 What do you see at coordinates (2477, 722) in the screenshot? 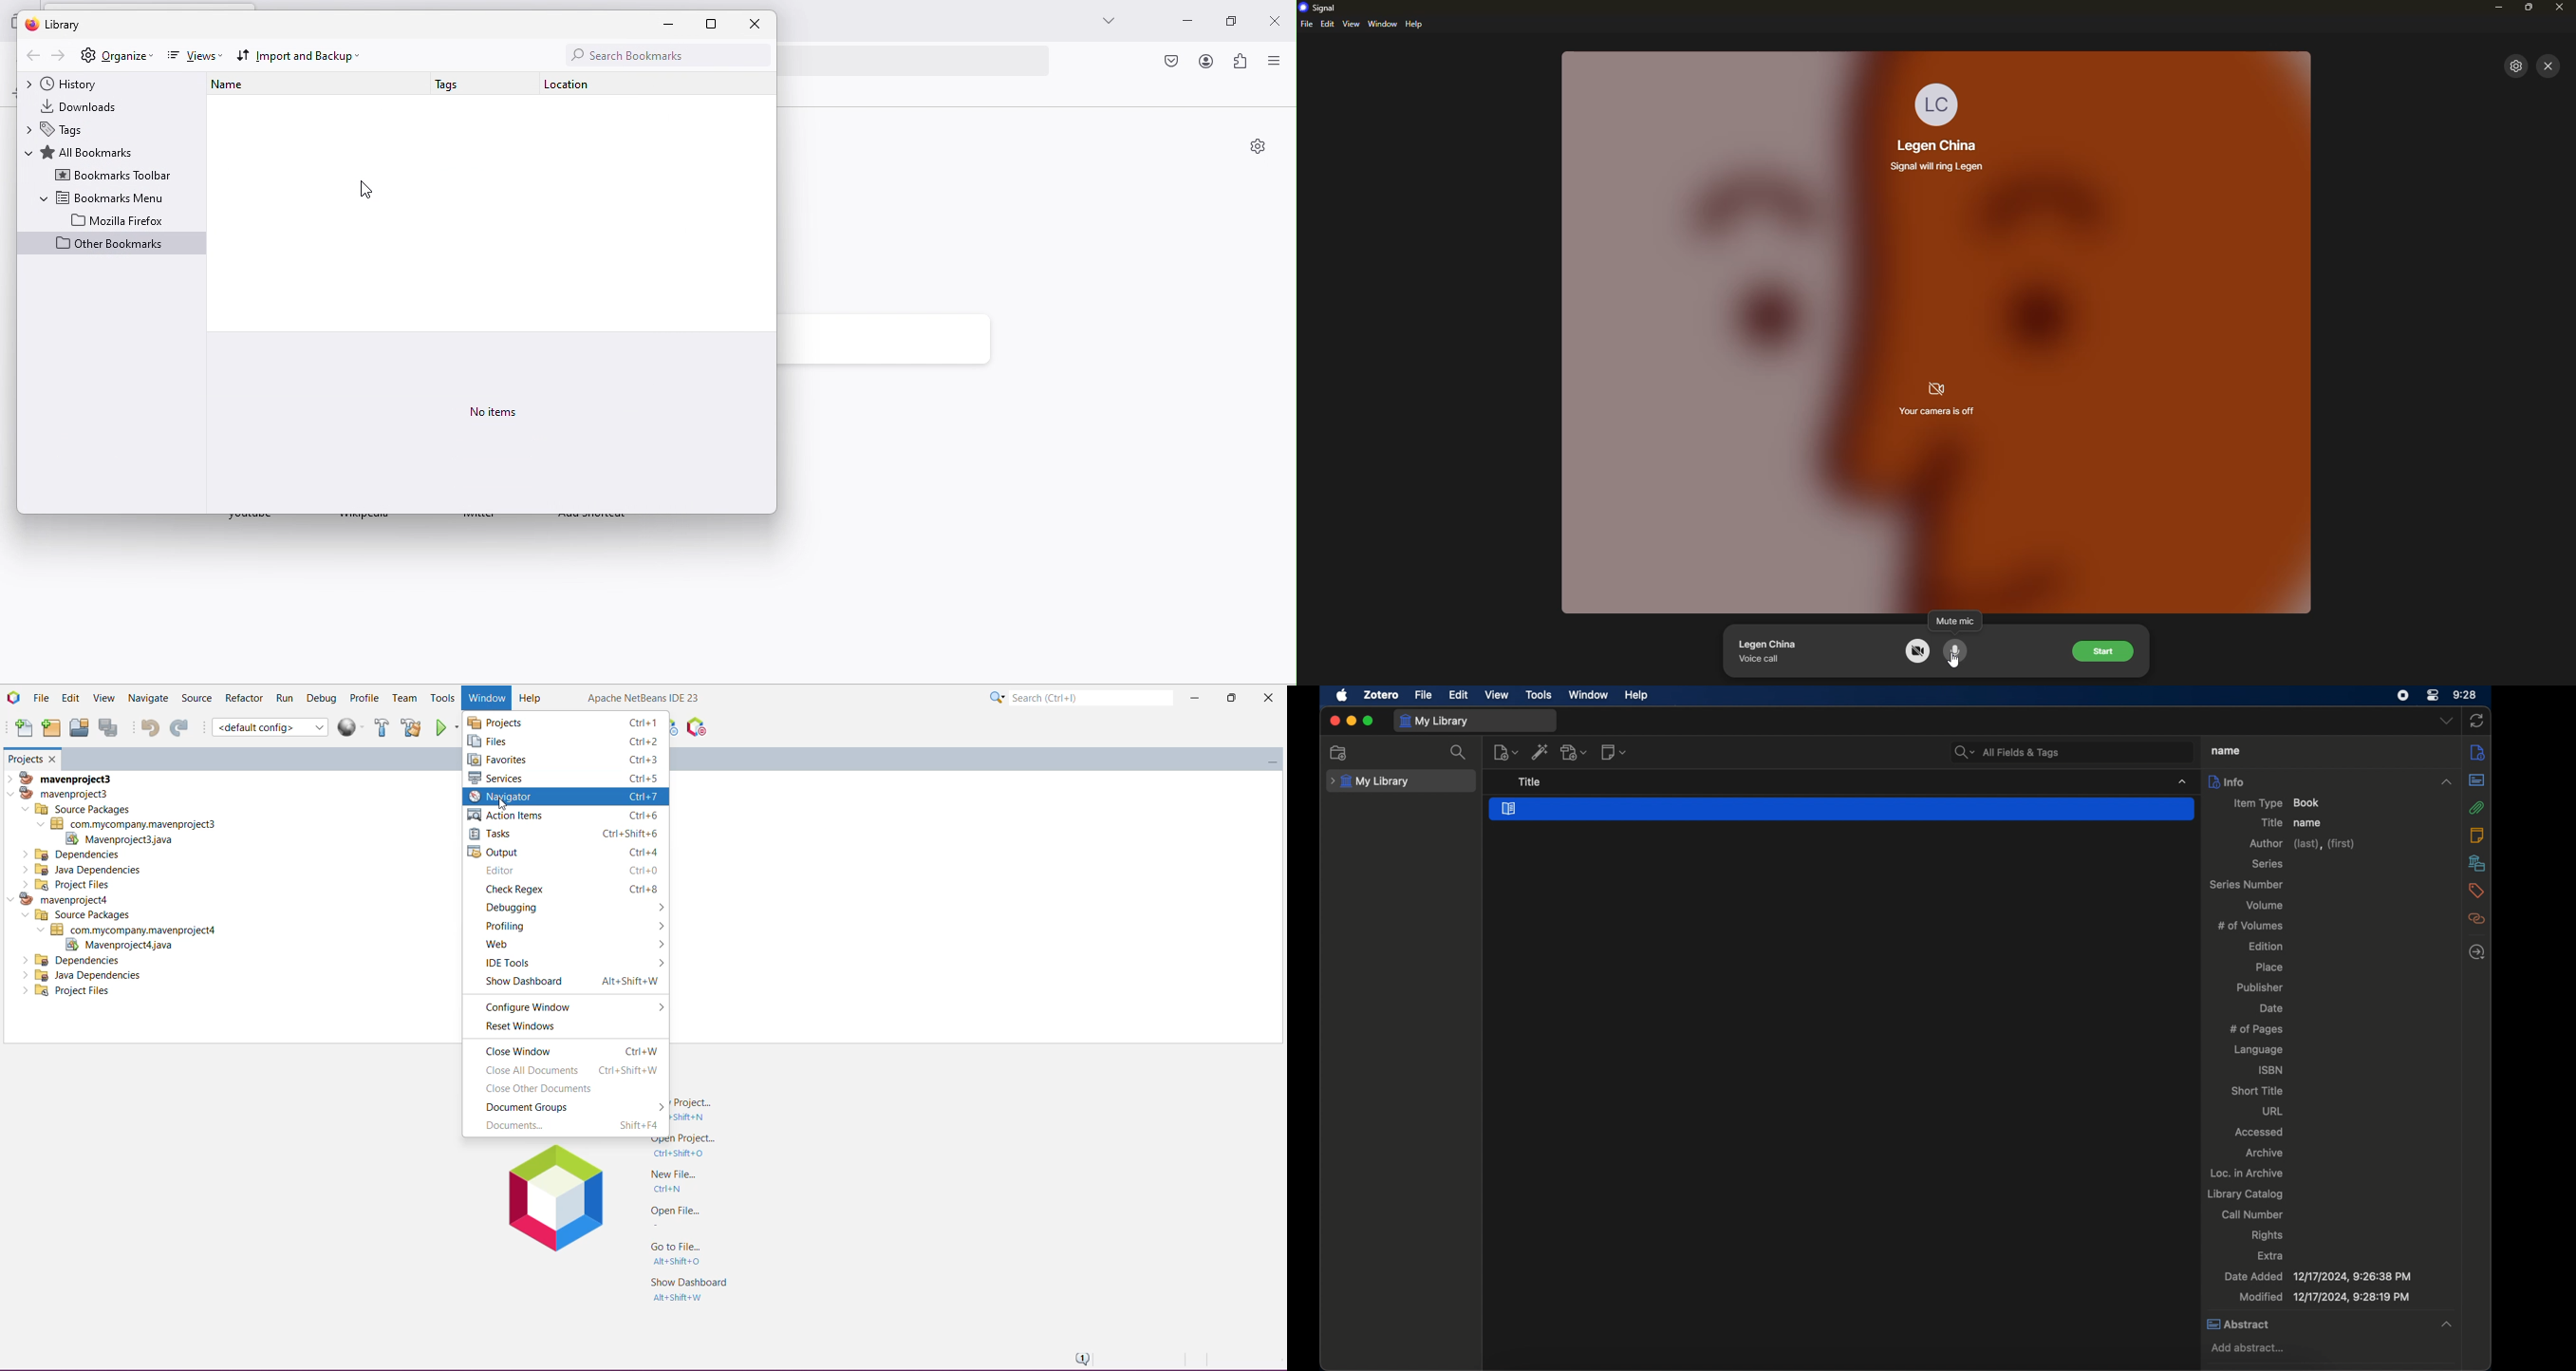
I see `sync` at bounding box center [2477, 722].